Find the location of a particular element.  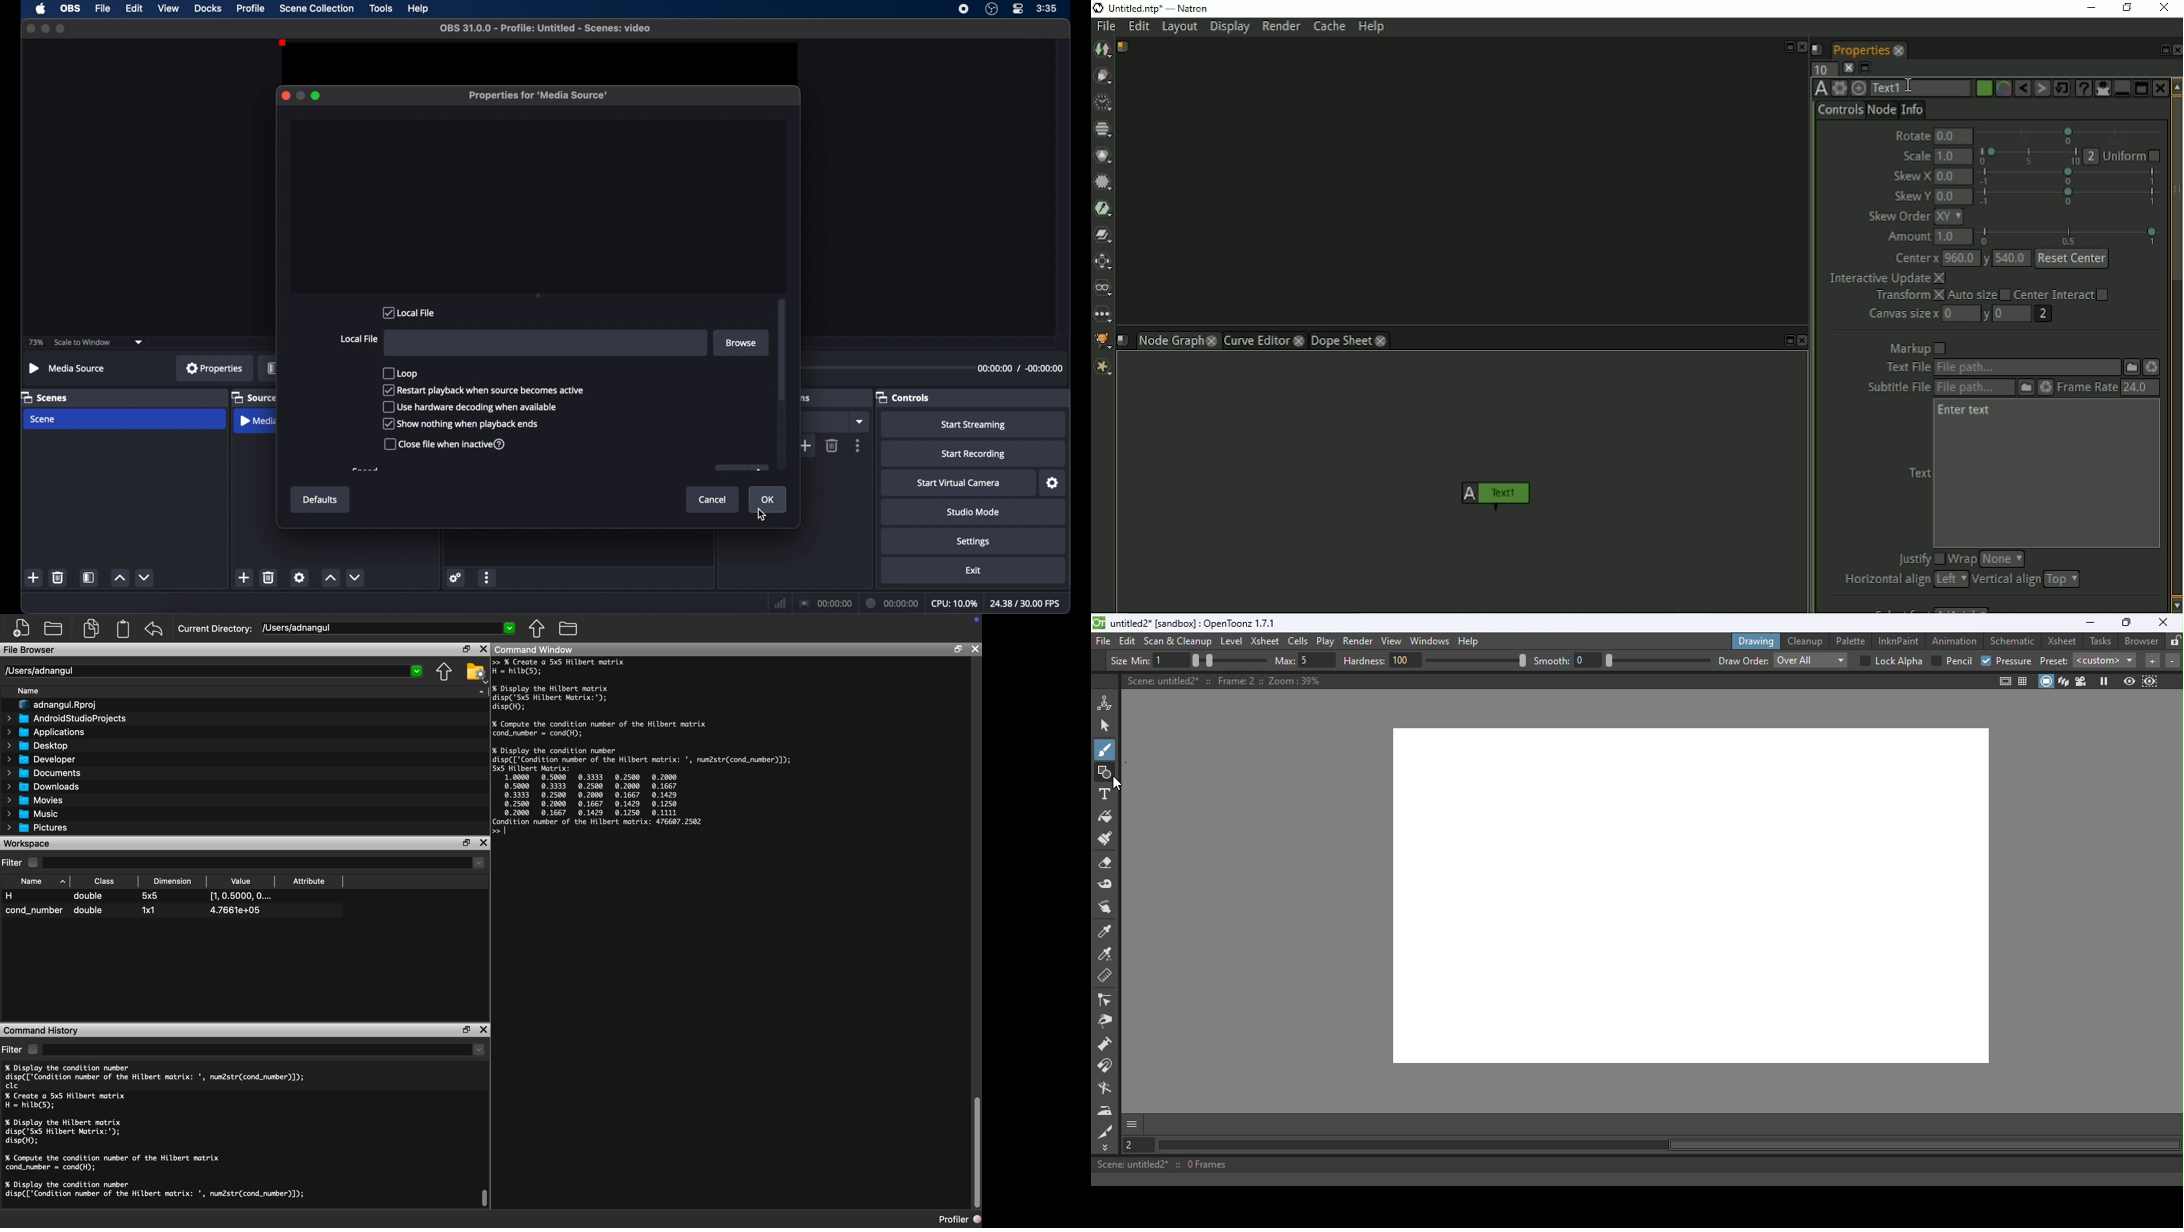

view is located at coordinates (169, 9).